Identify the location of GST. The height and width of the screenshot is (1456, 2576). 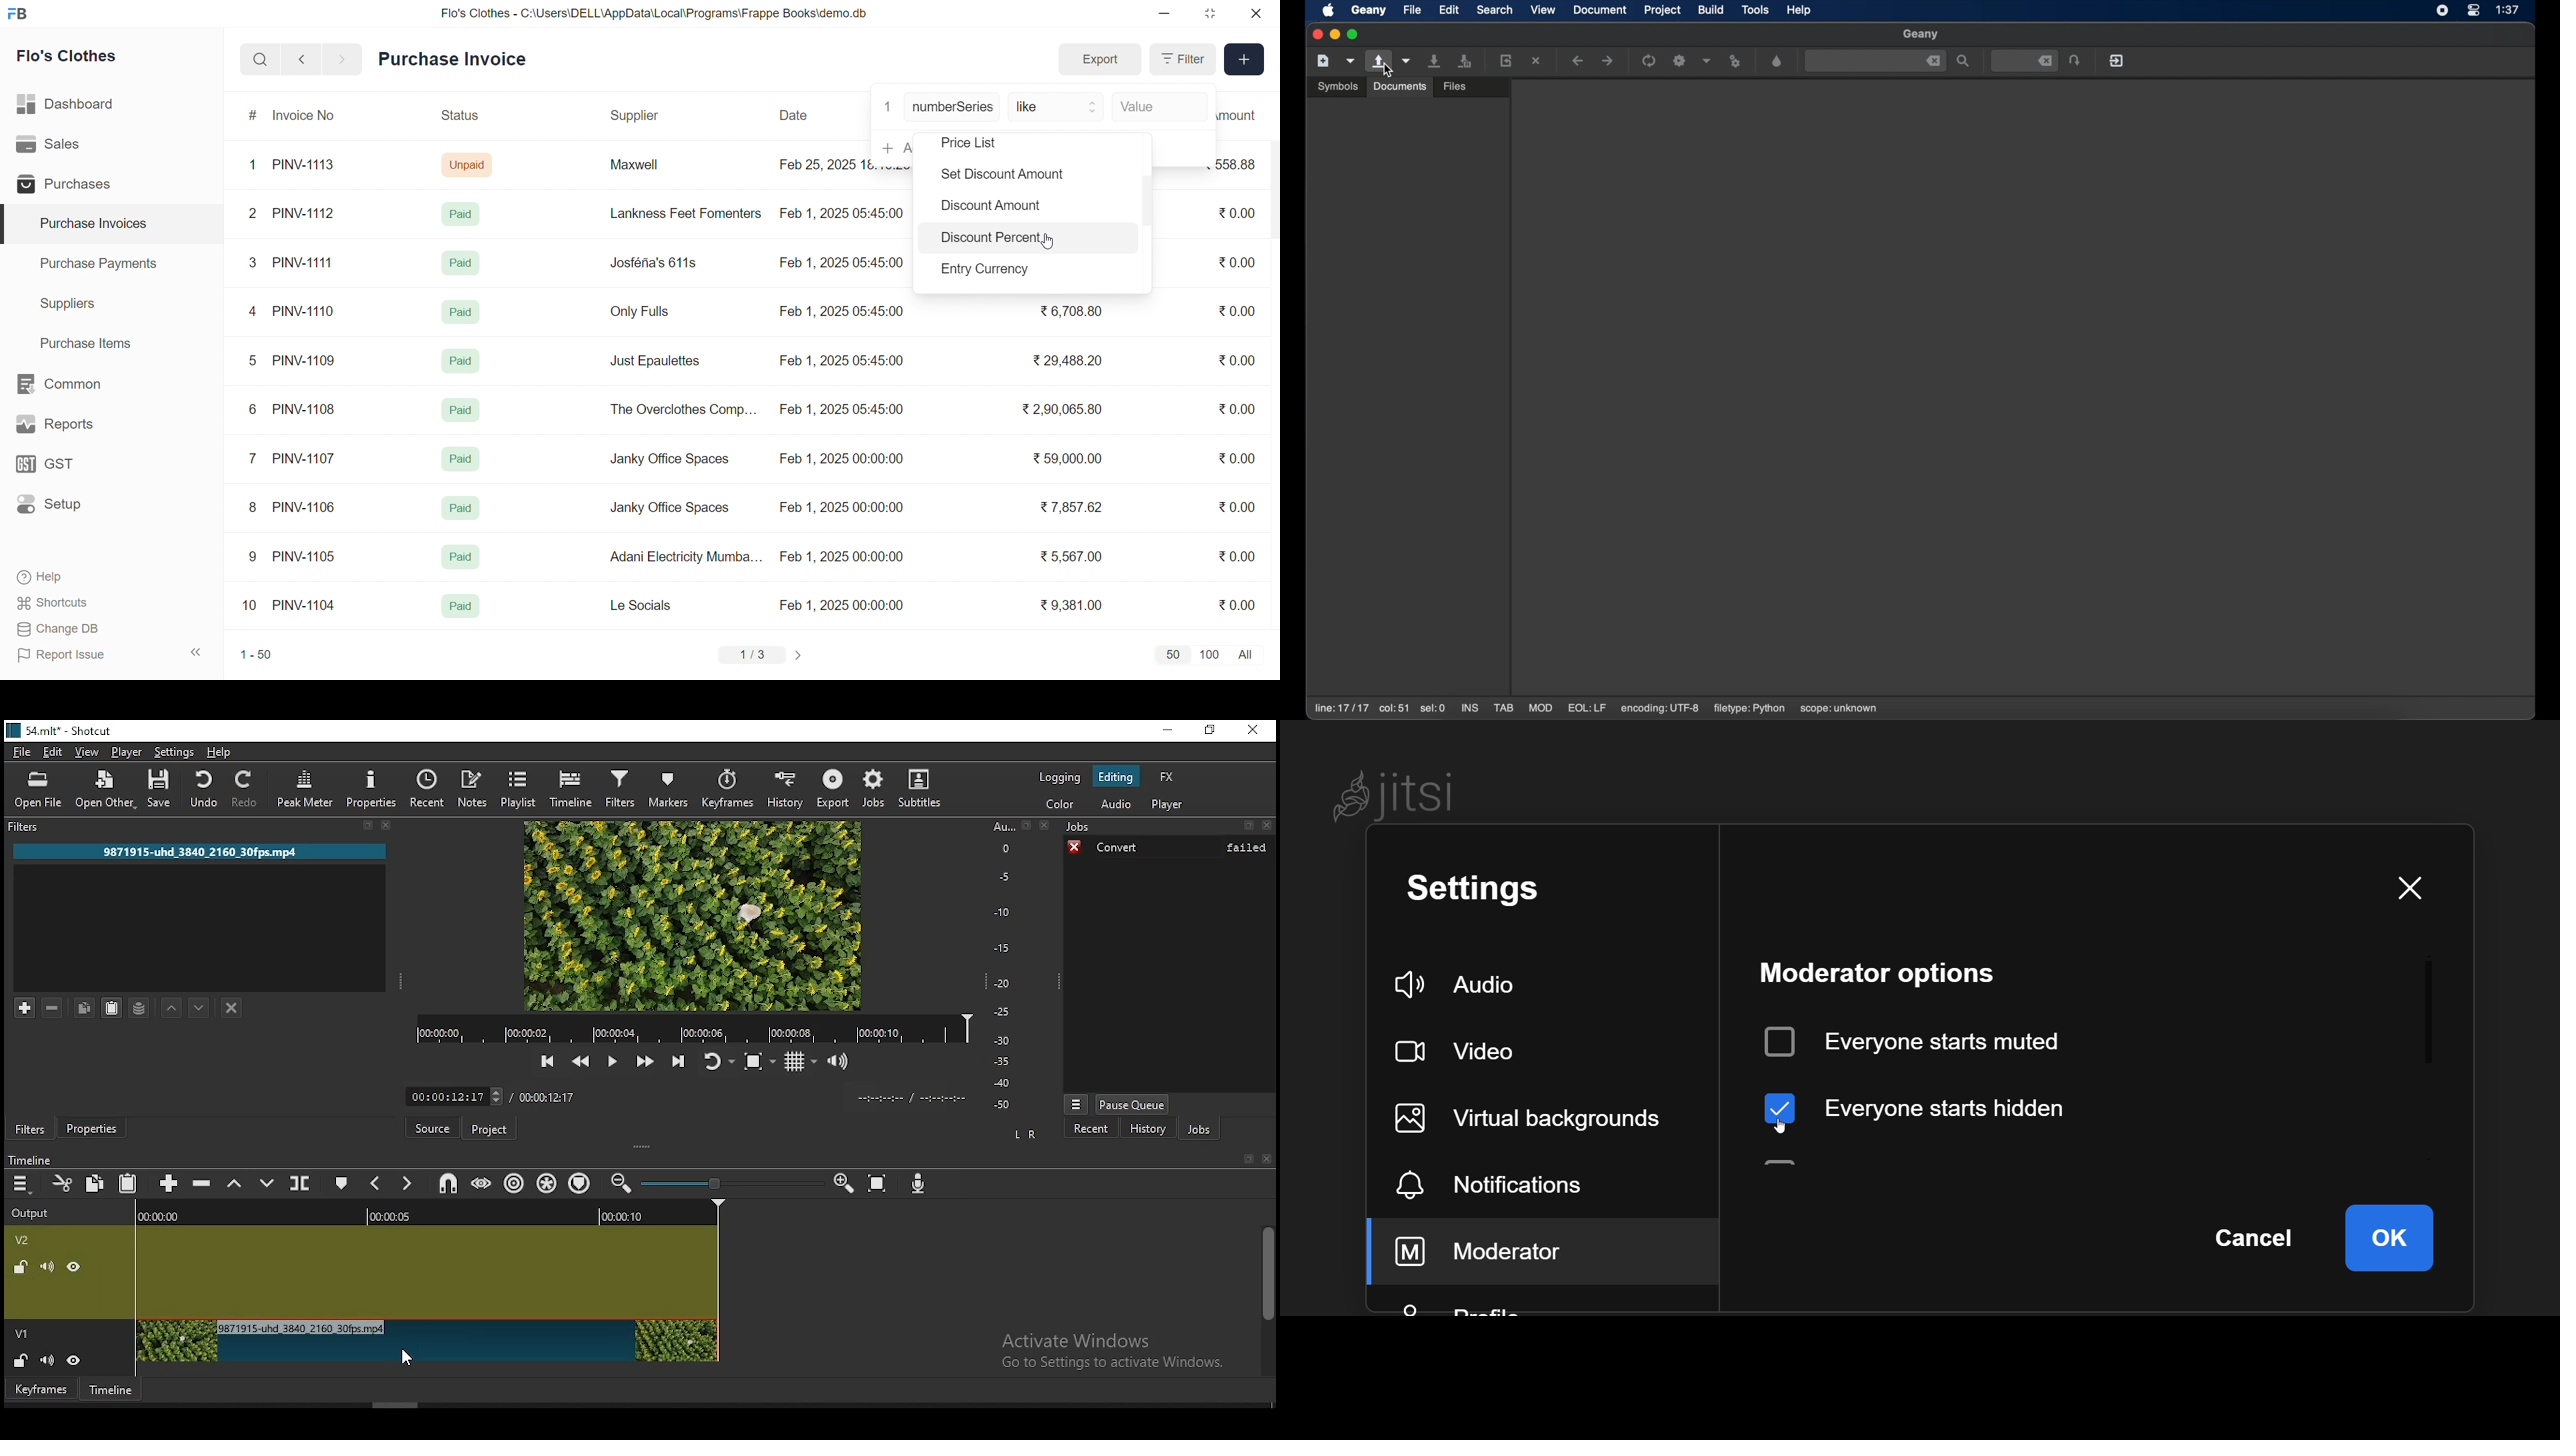
(69, 468).